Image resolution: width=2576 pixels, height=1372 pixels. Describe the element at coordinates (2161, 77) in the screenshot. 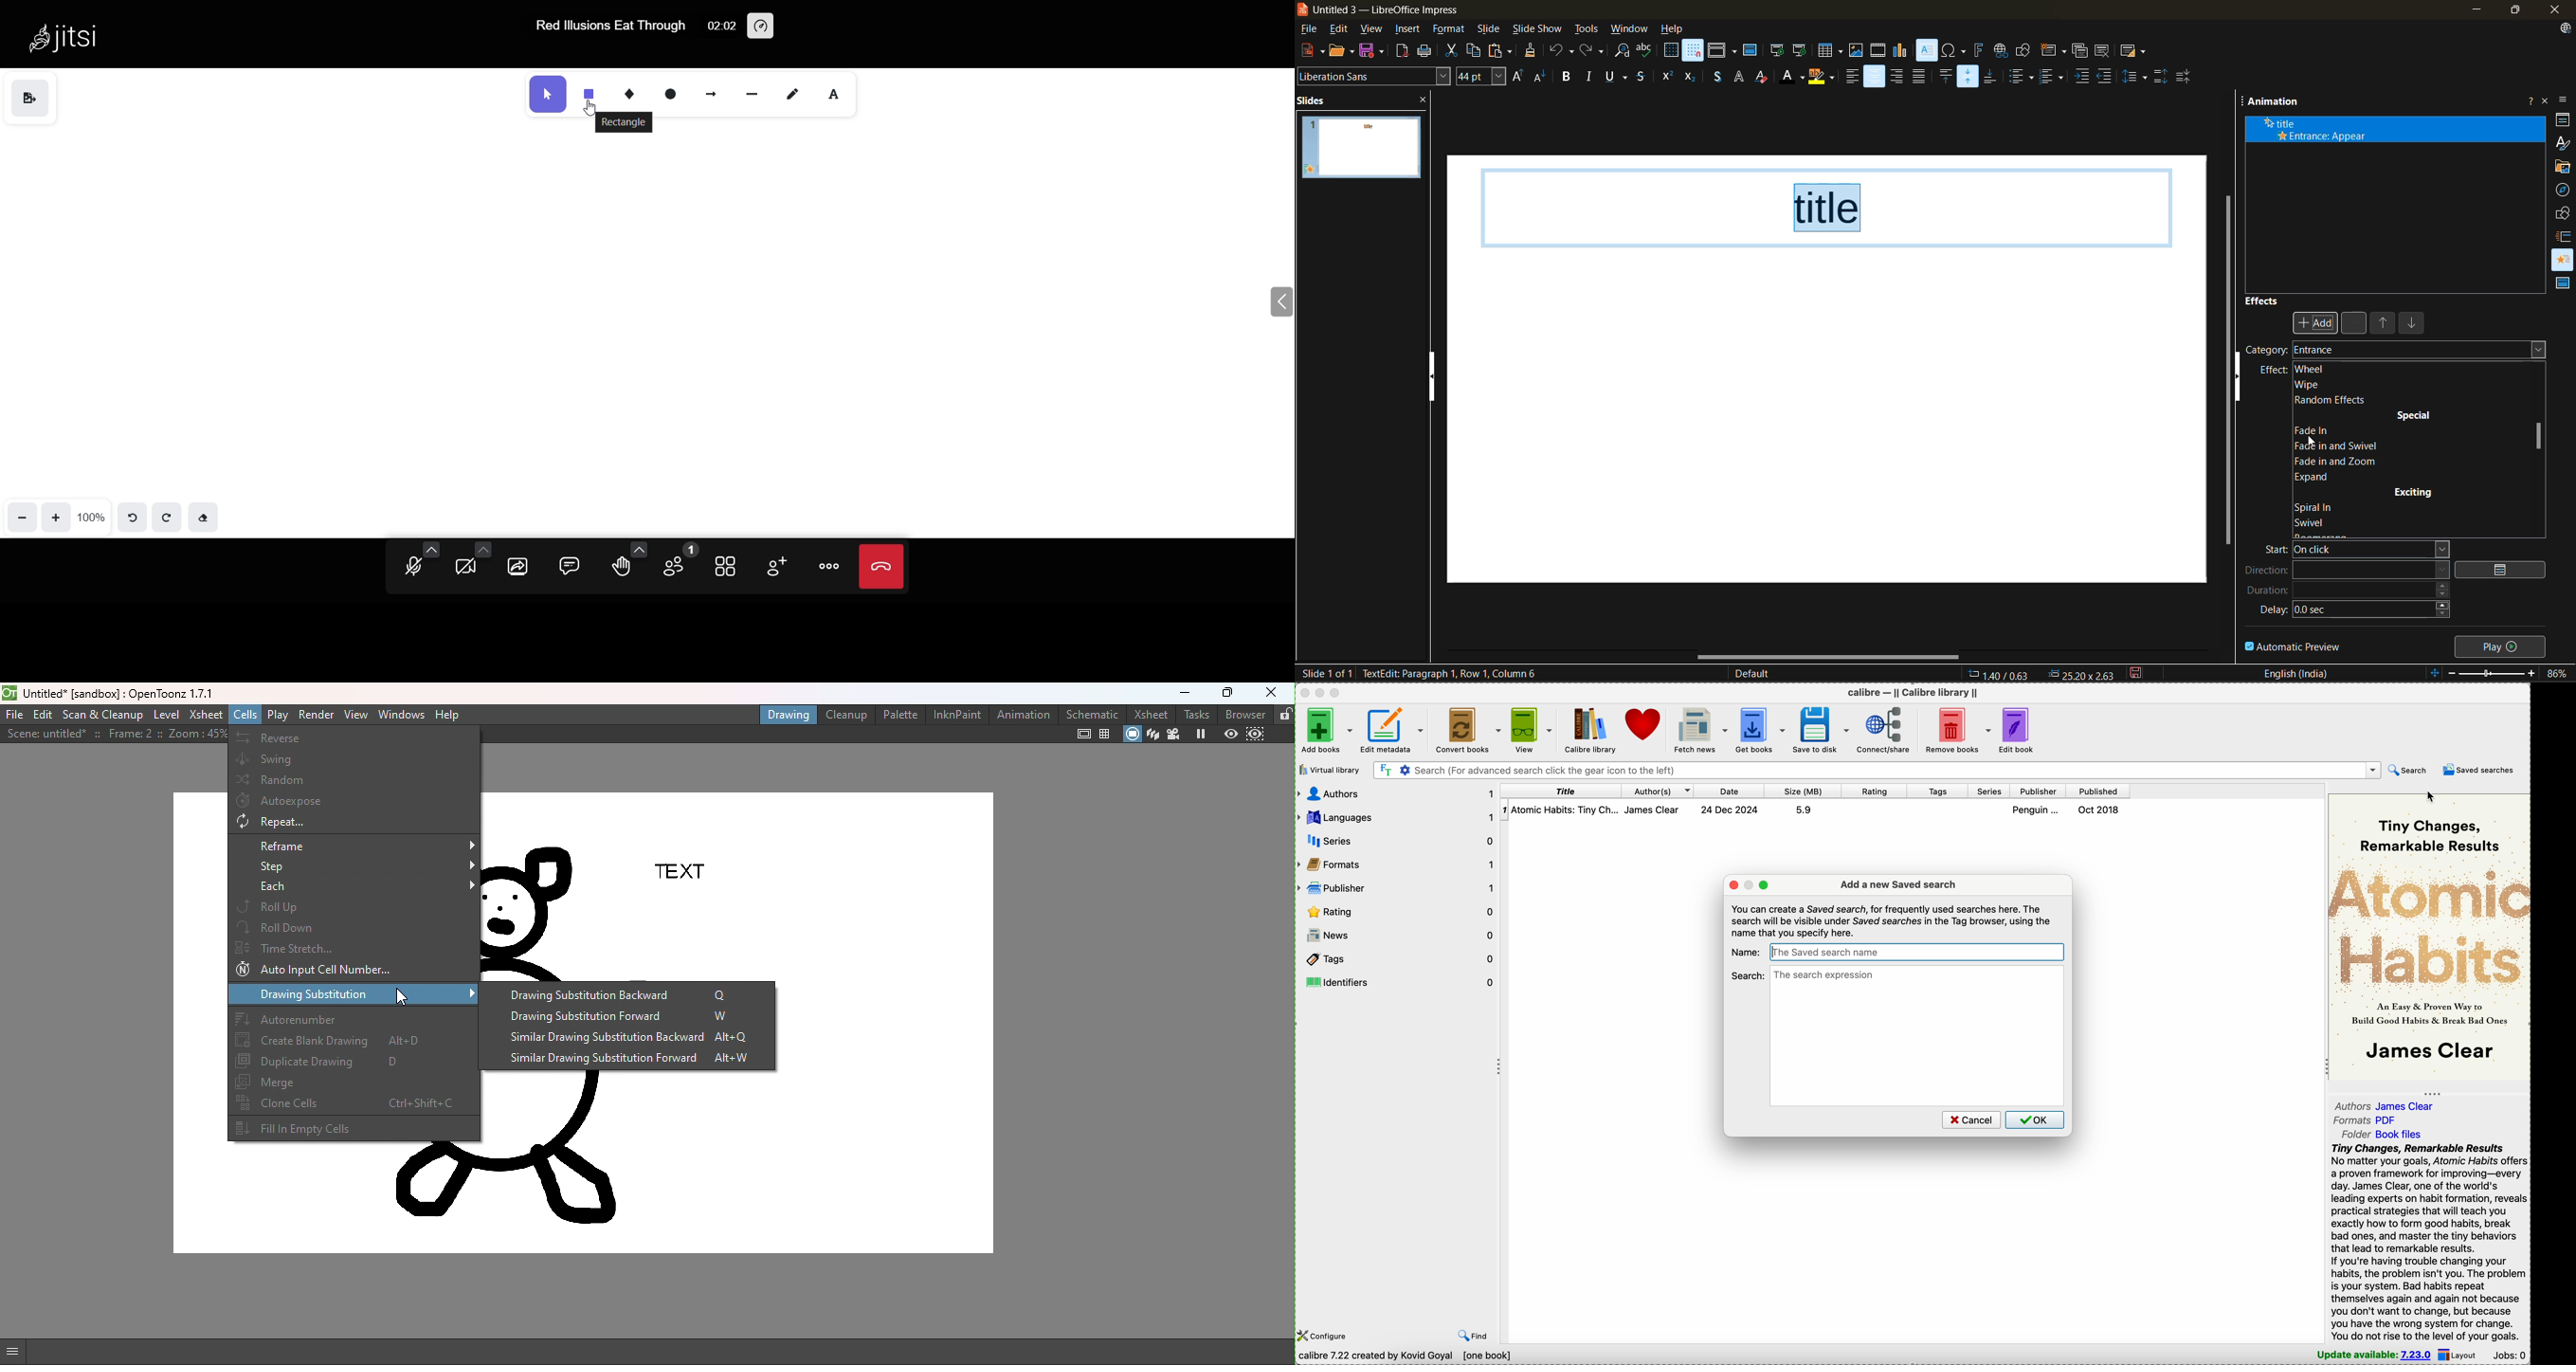

I see `increase paragraph spacing` at that location.